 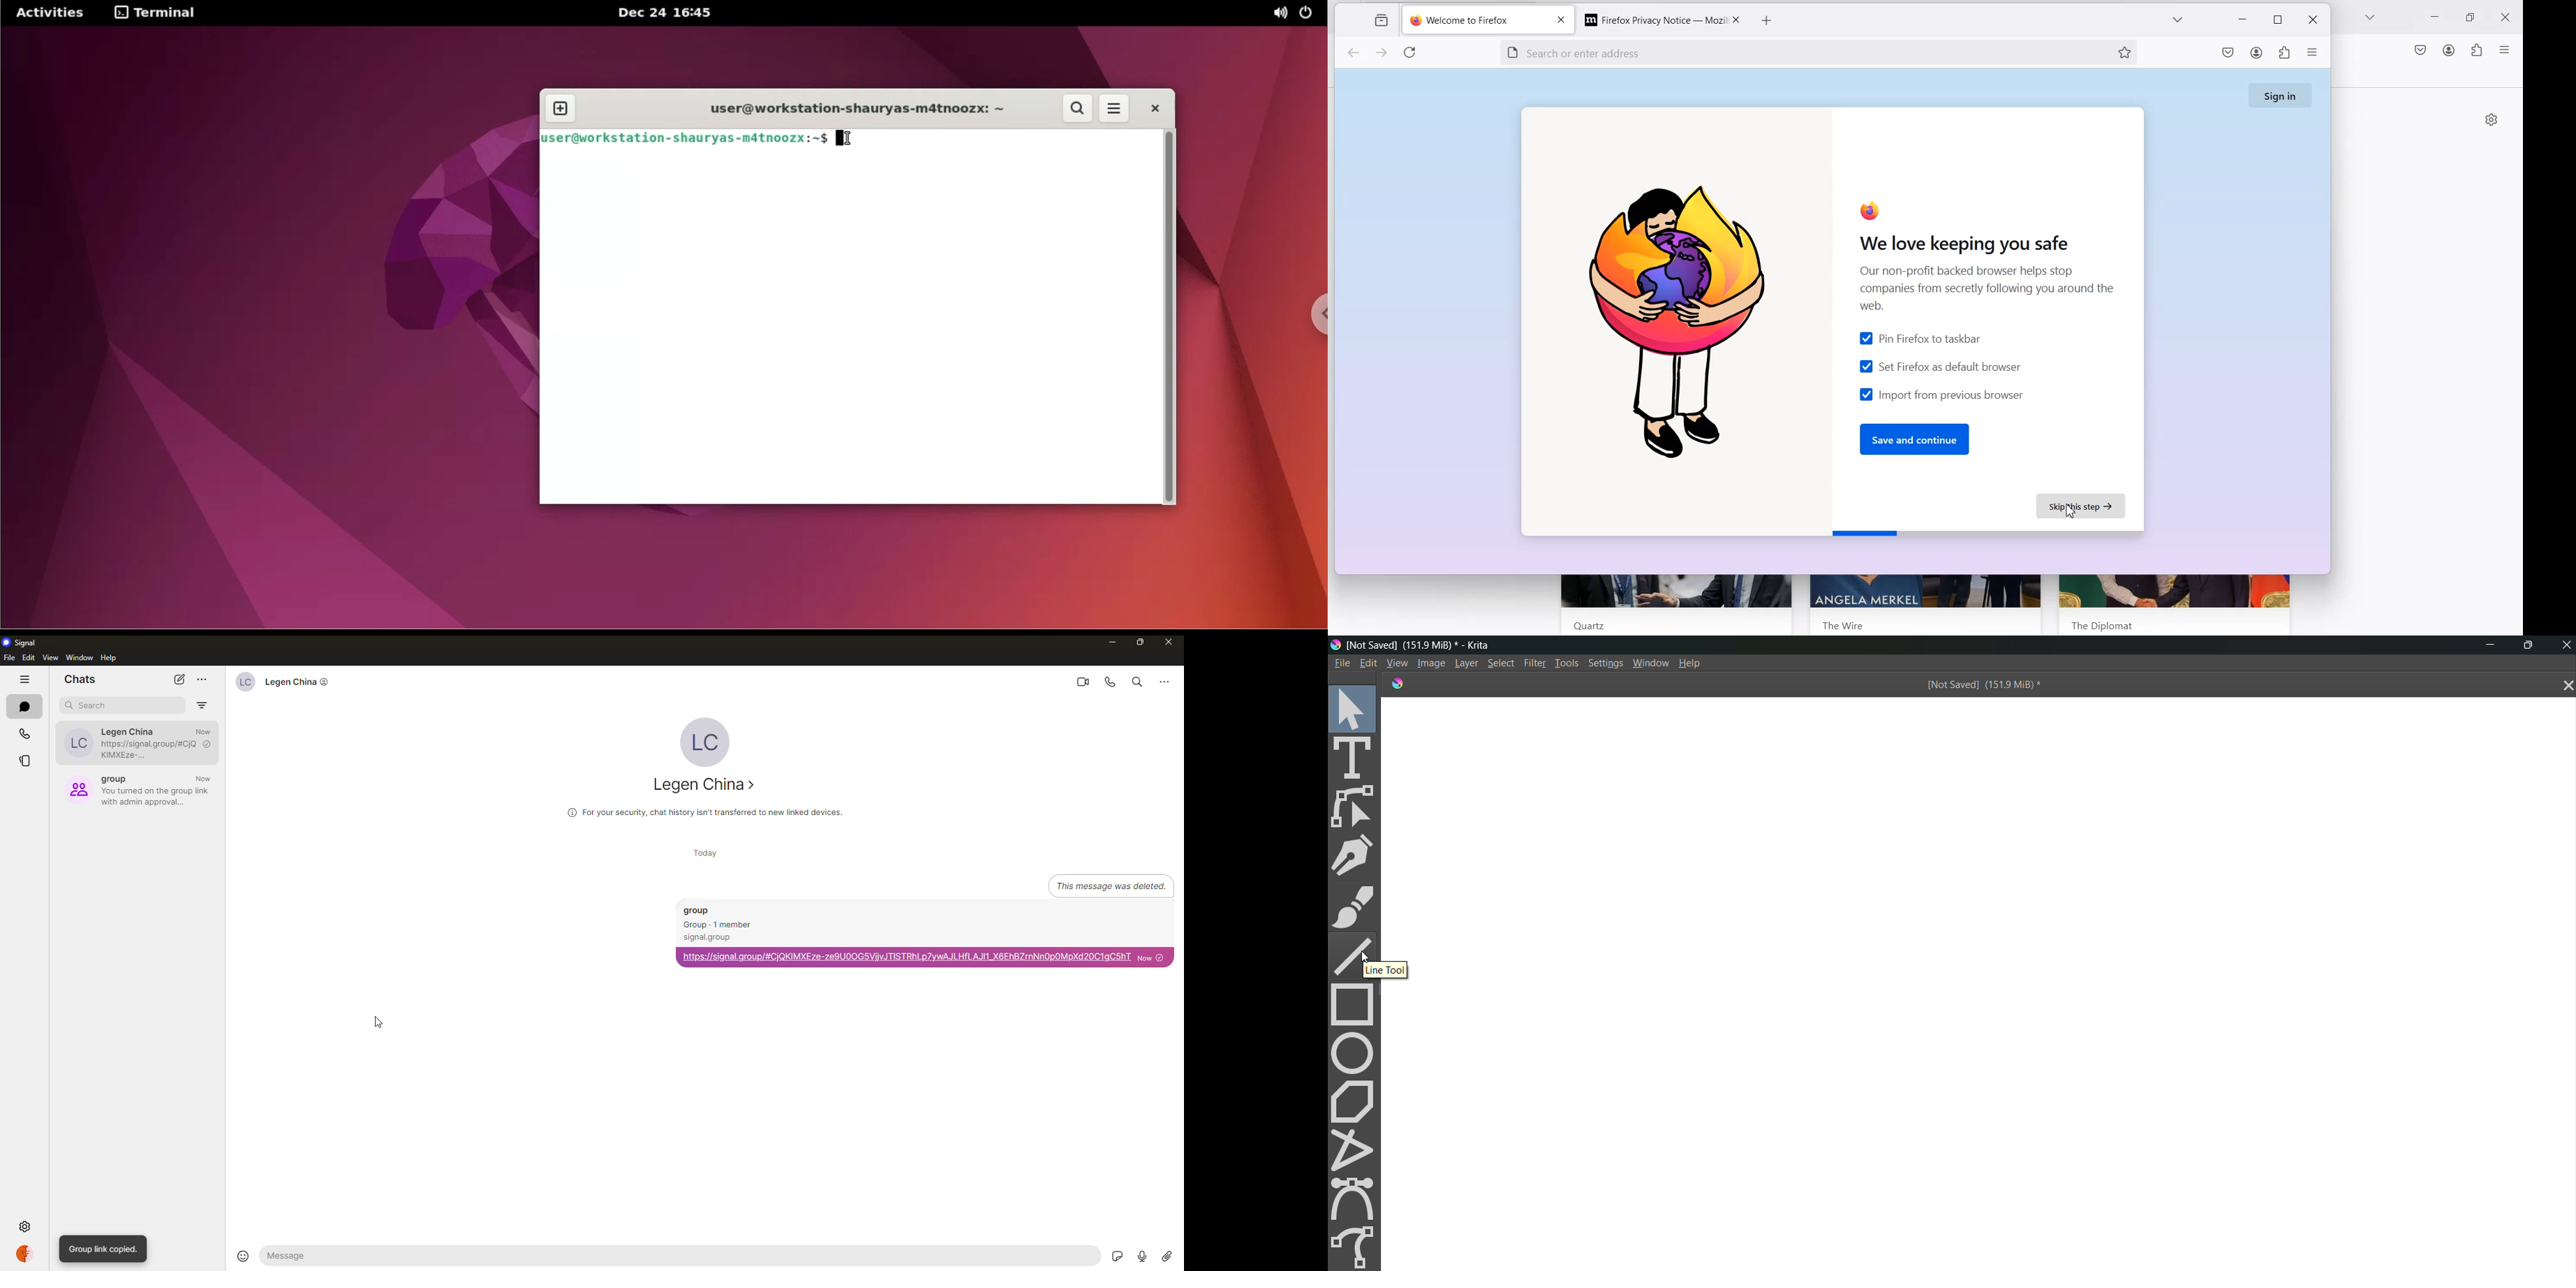 I want to click on close, so click(x=1168, y=643).